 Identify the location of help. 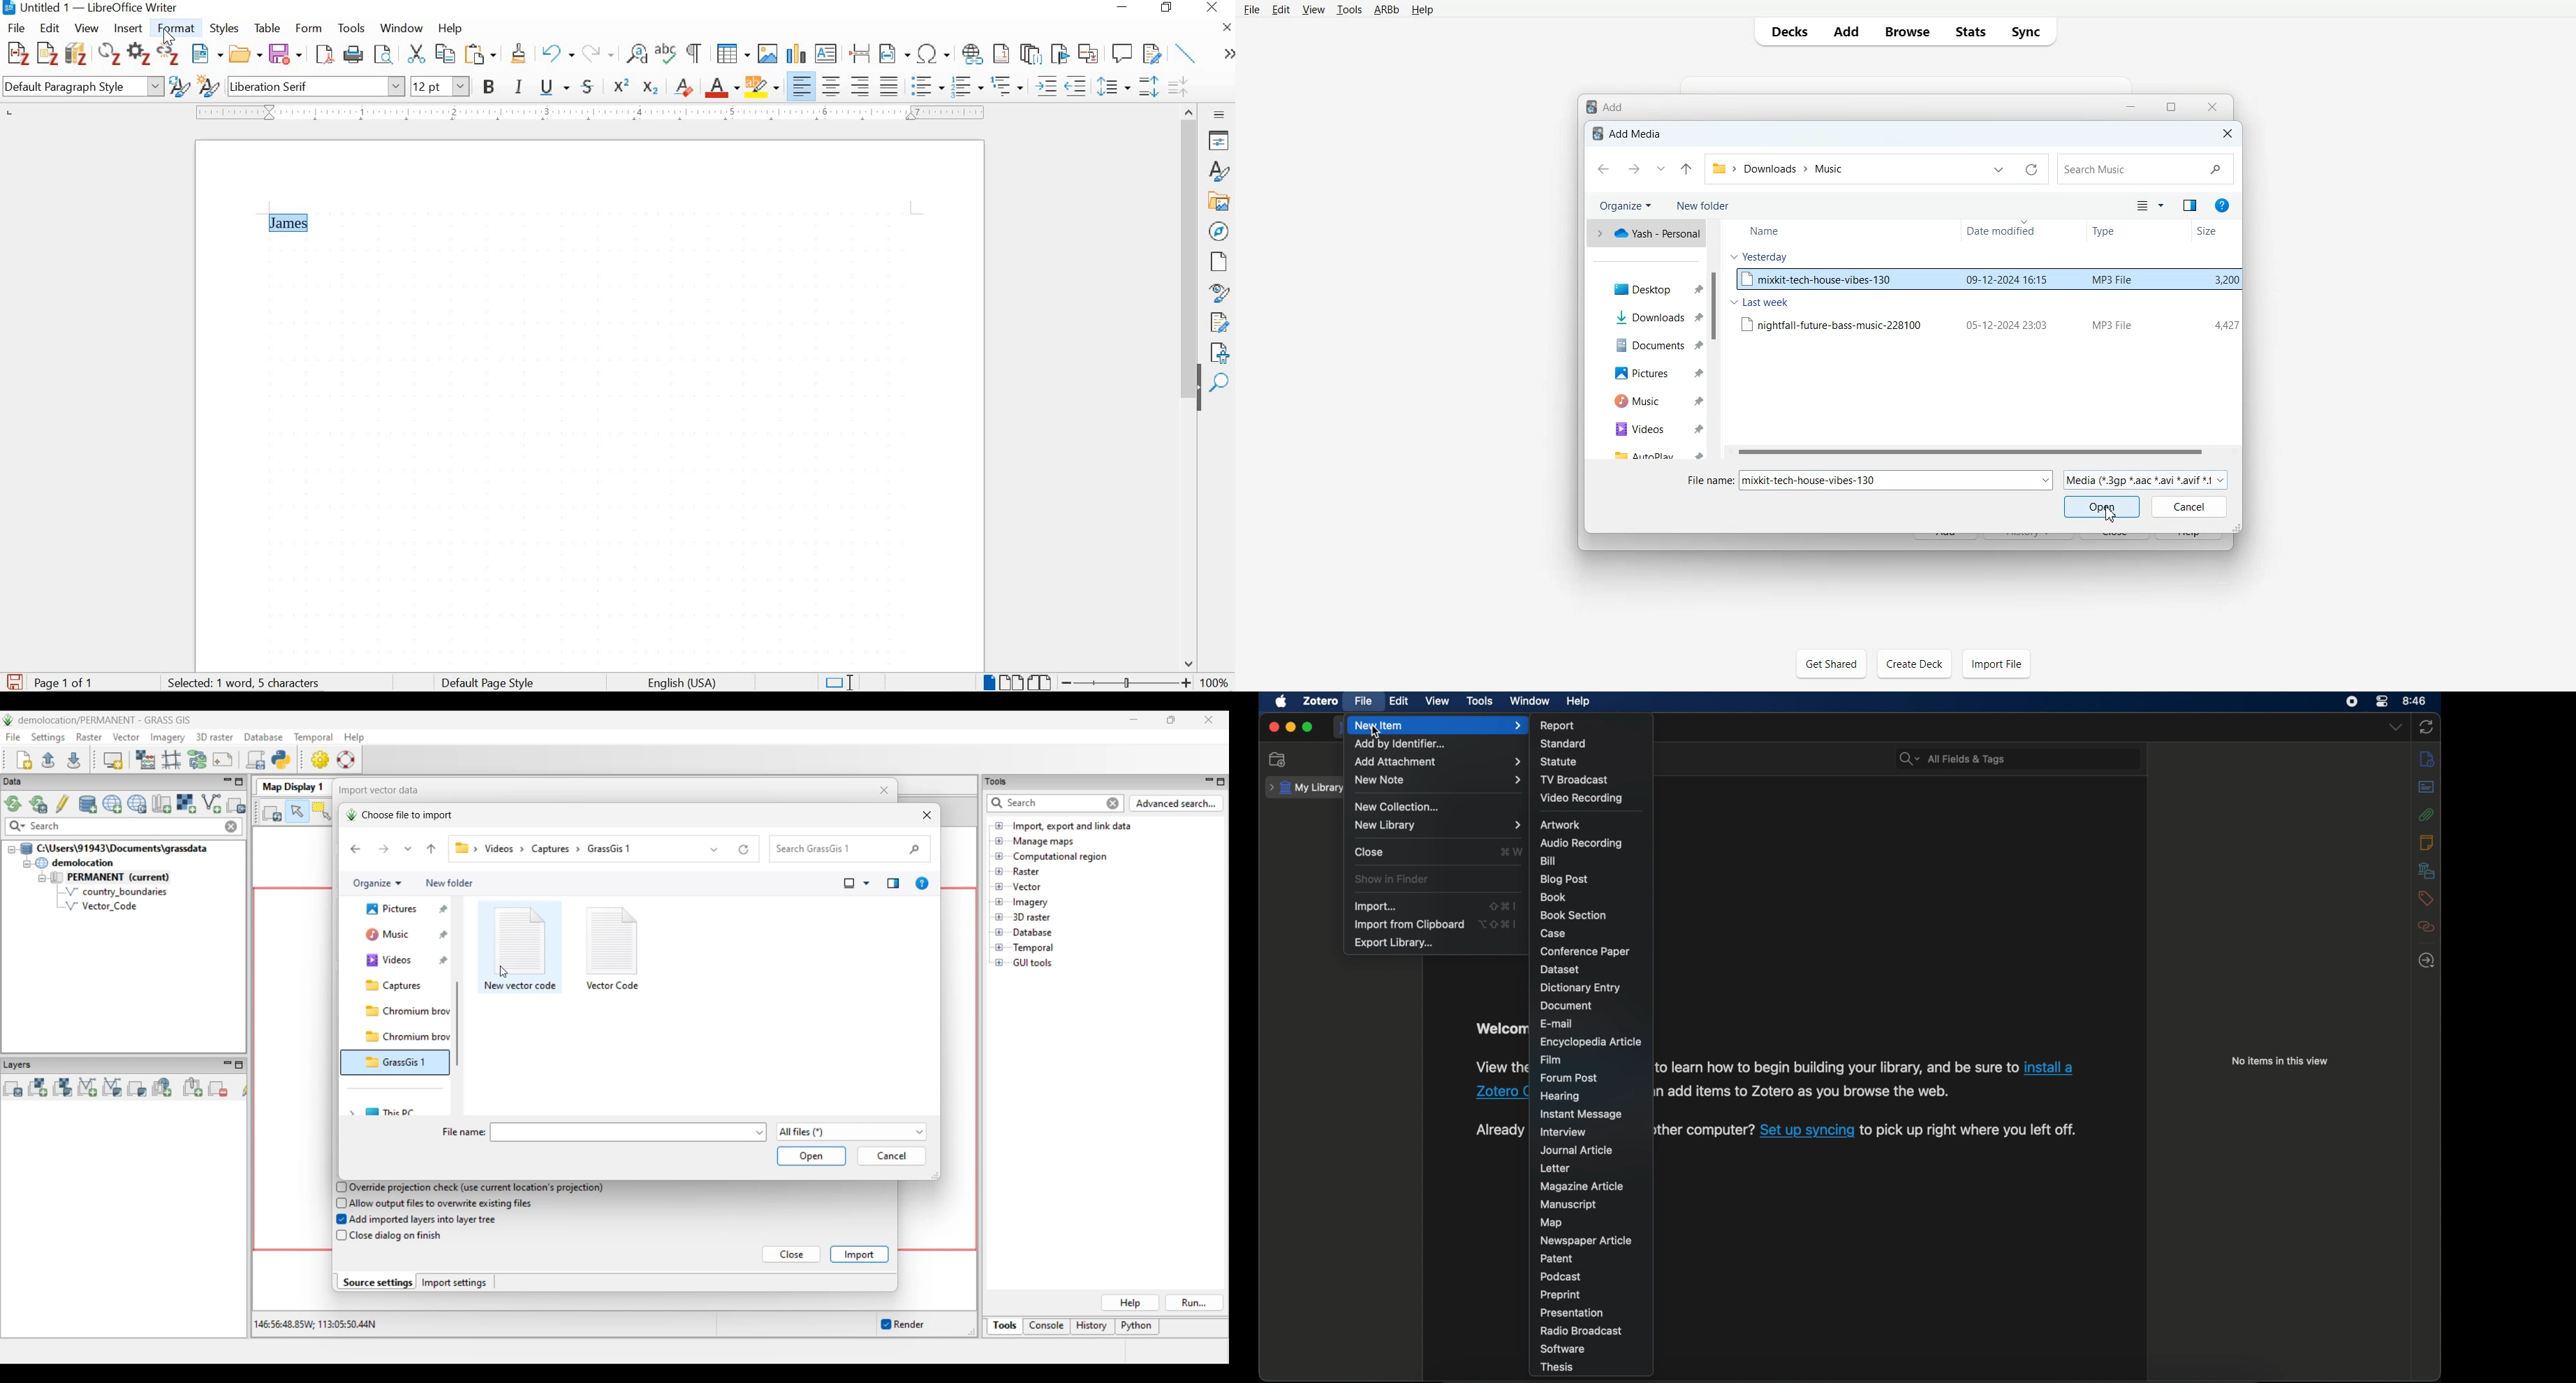
(449, 28).